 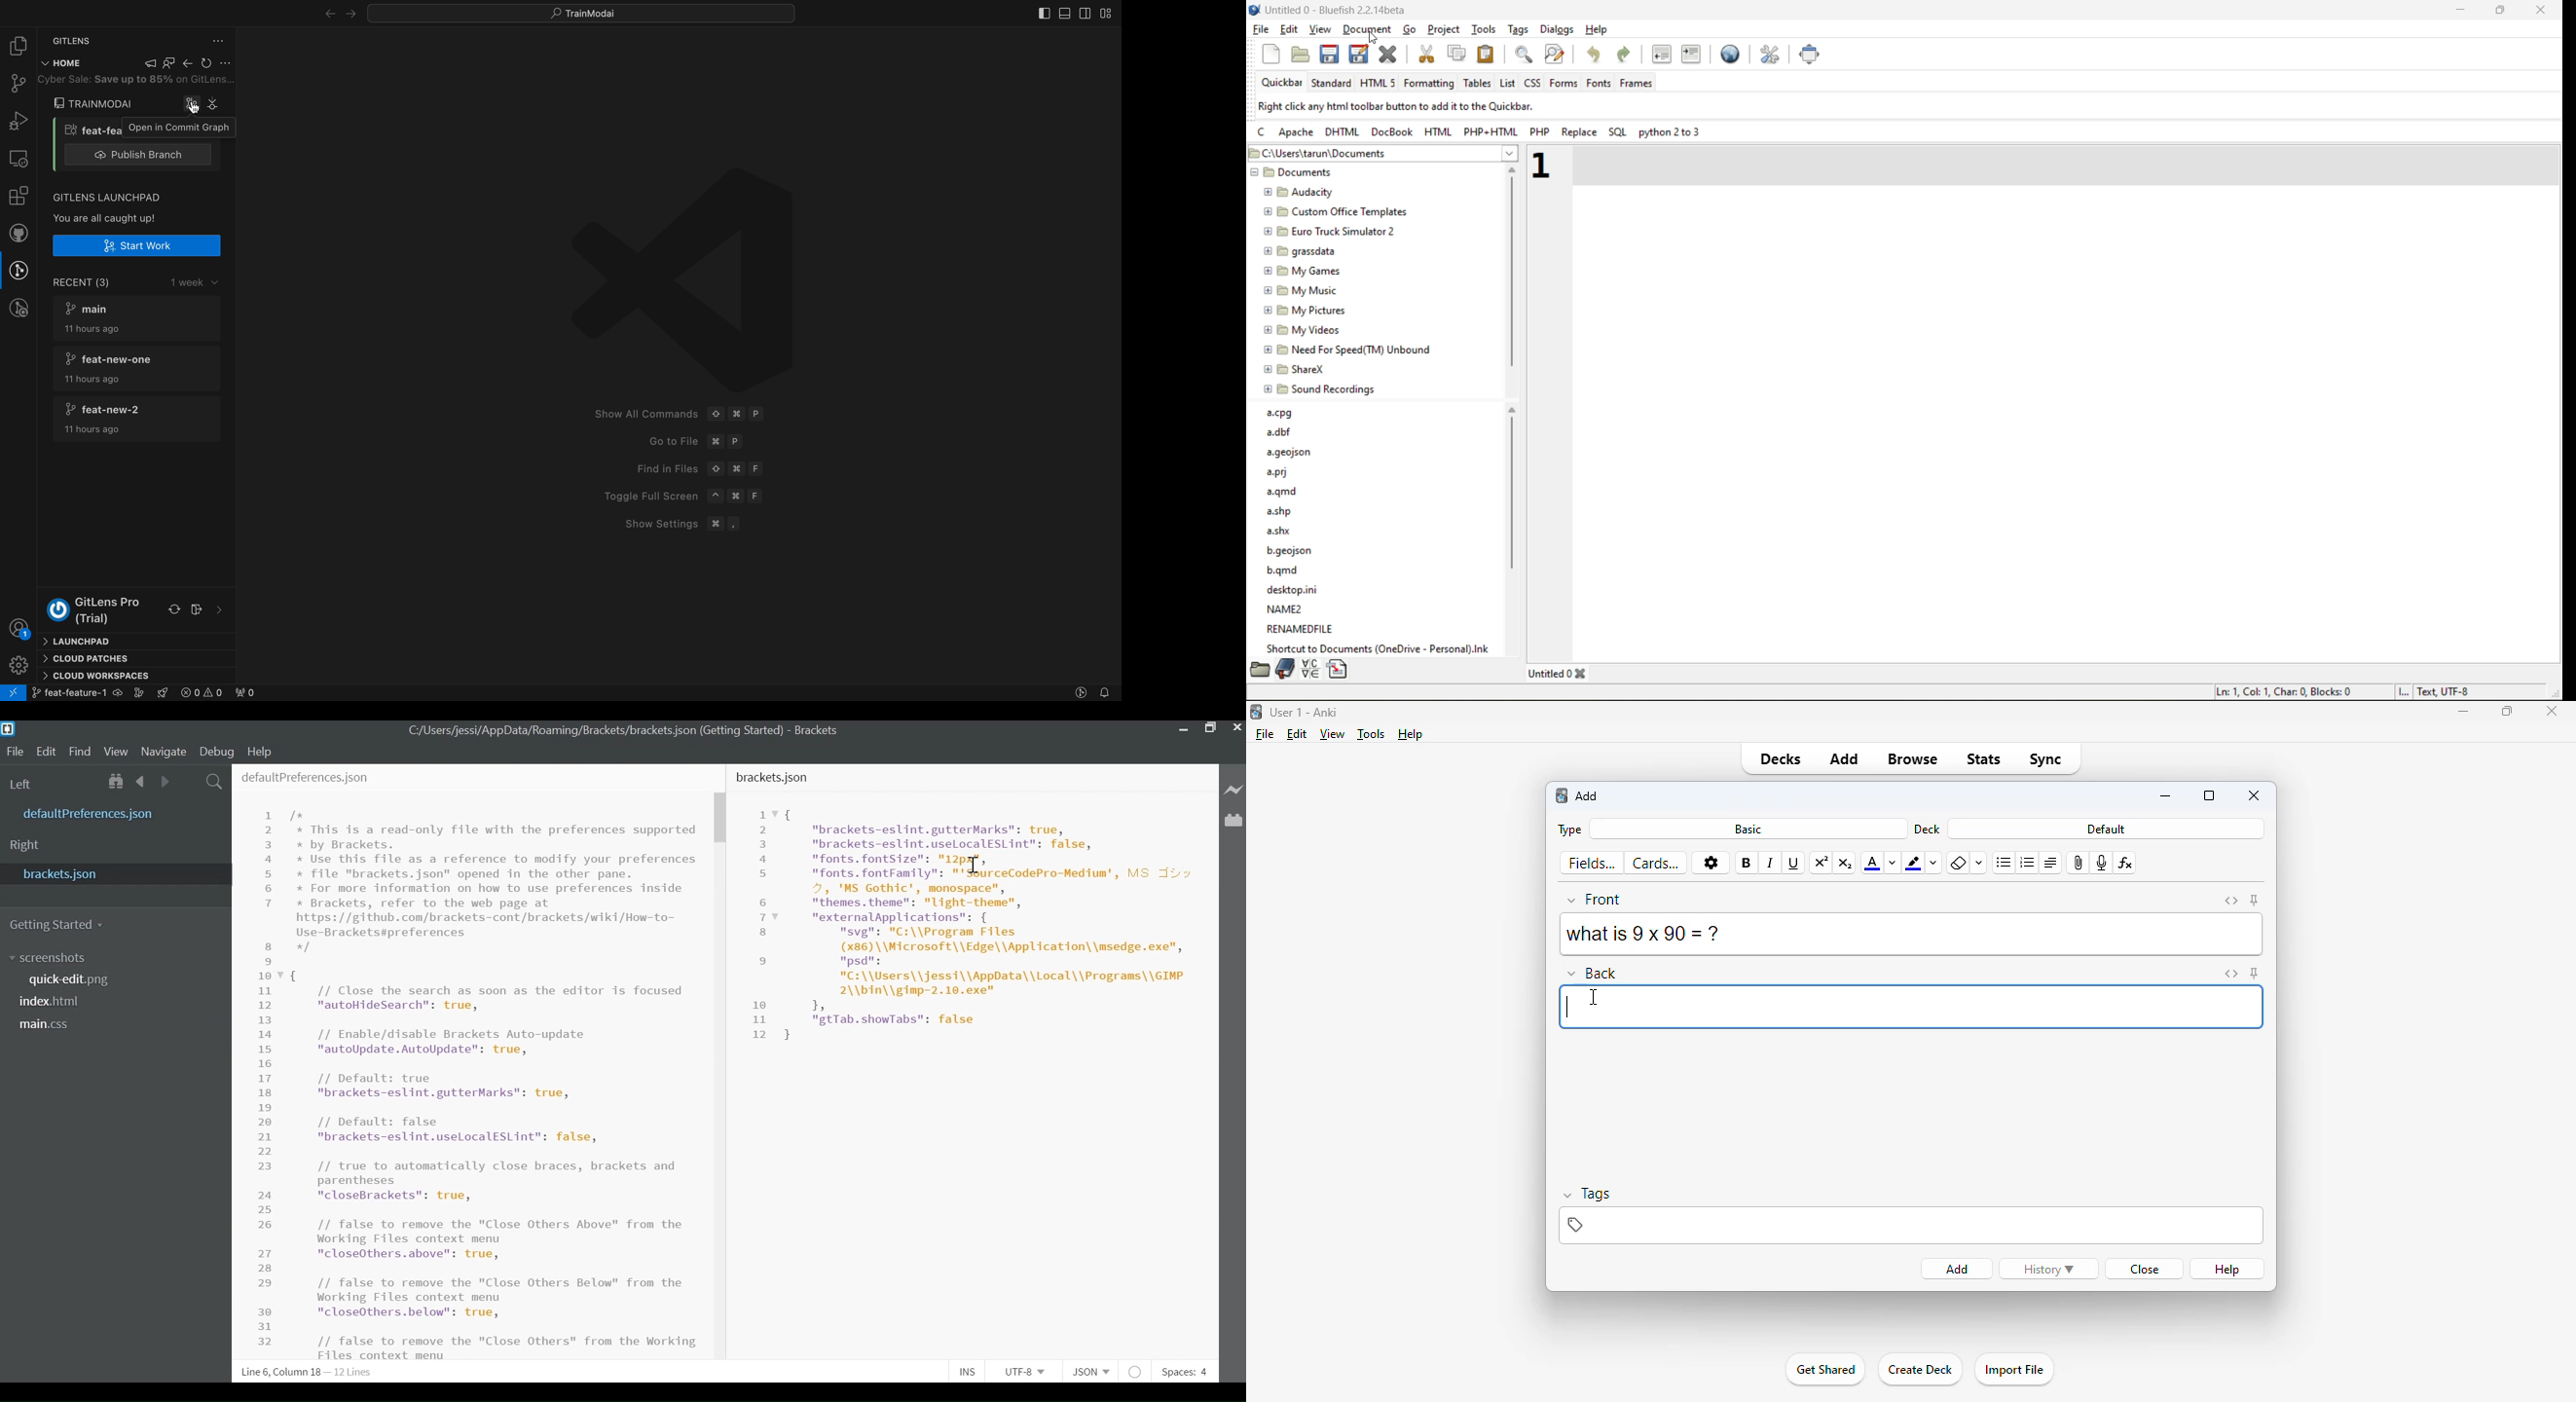 What do you see at coordinates (1303, 271) in the screenshot?
I see `my games` at bounding box center [1303, 271].